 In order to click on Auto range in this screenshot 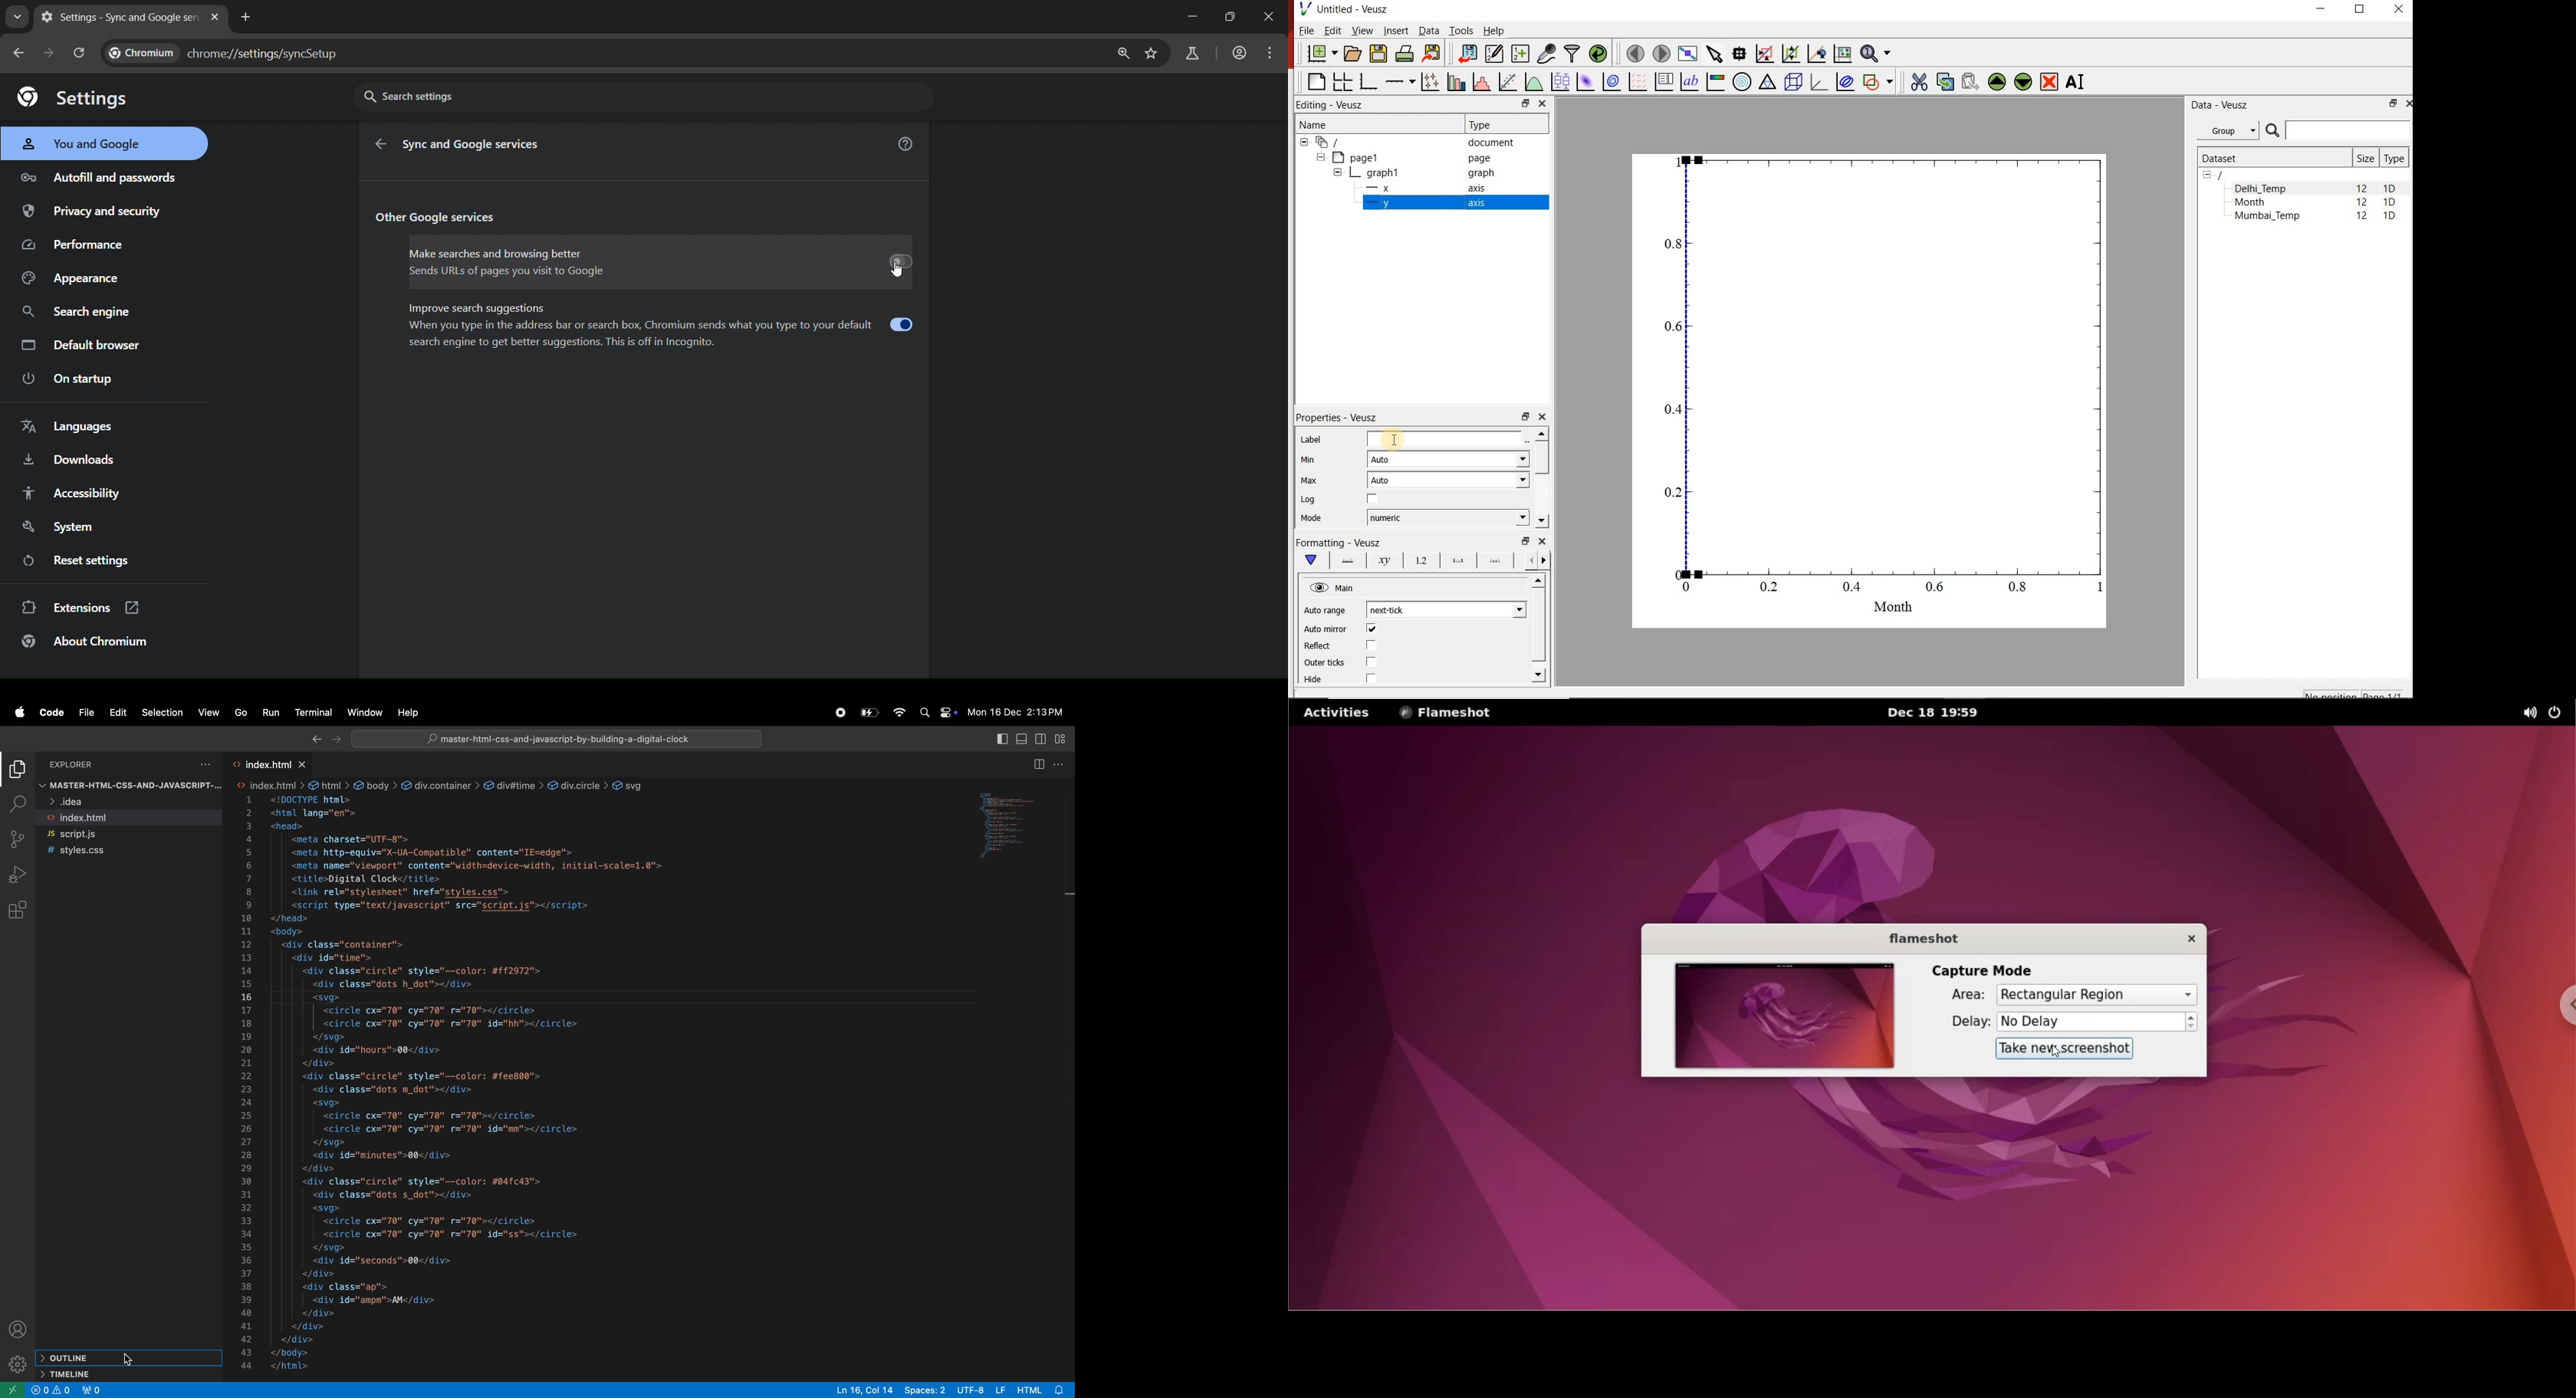, I will do `click(1328, 610)`.